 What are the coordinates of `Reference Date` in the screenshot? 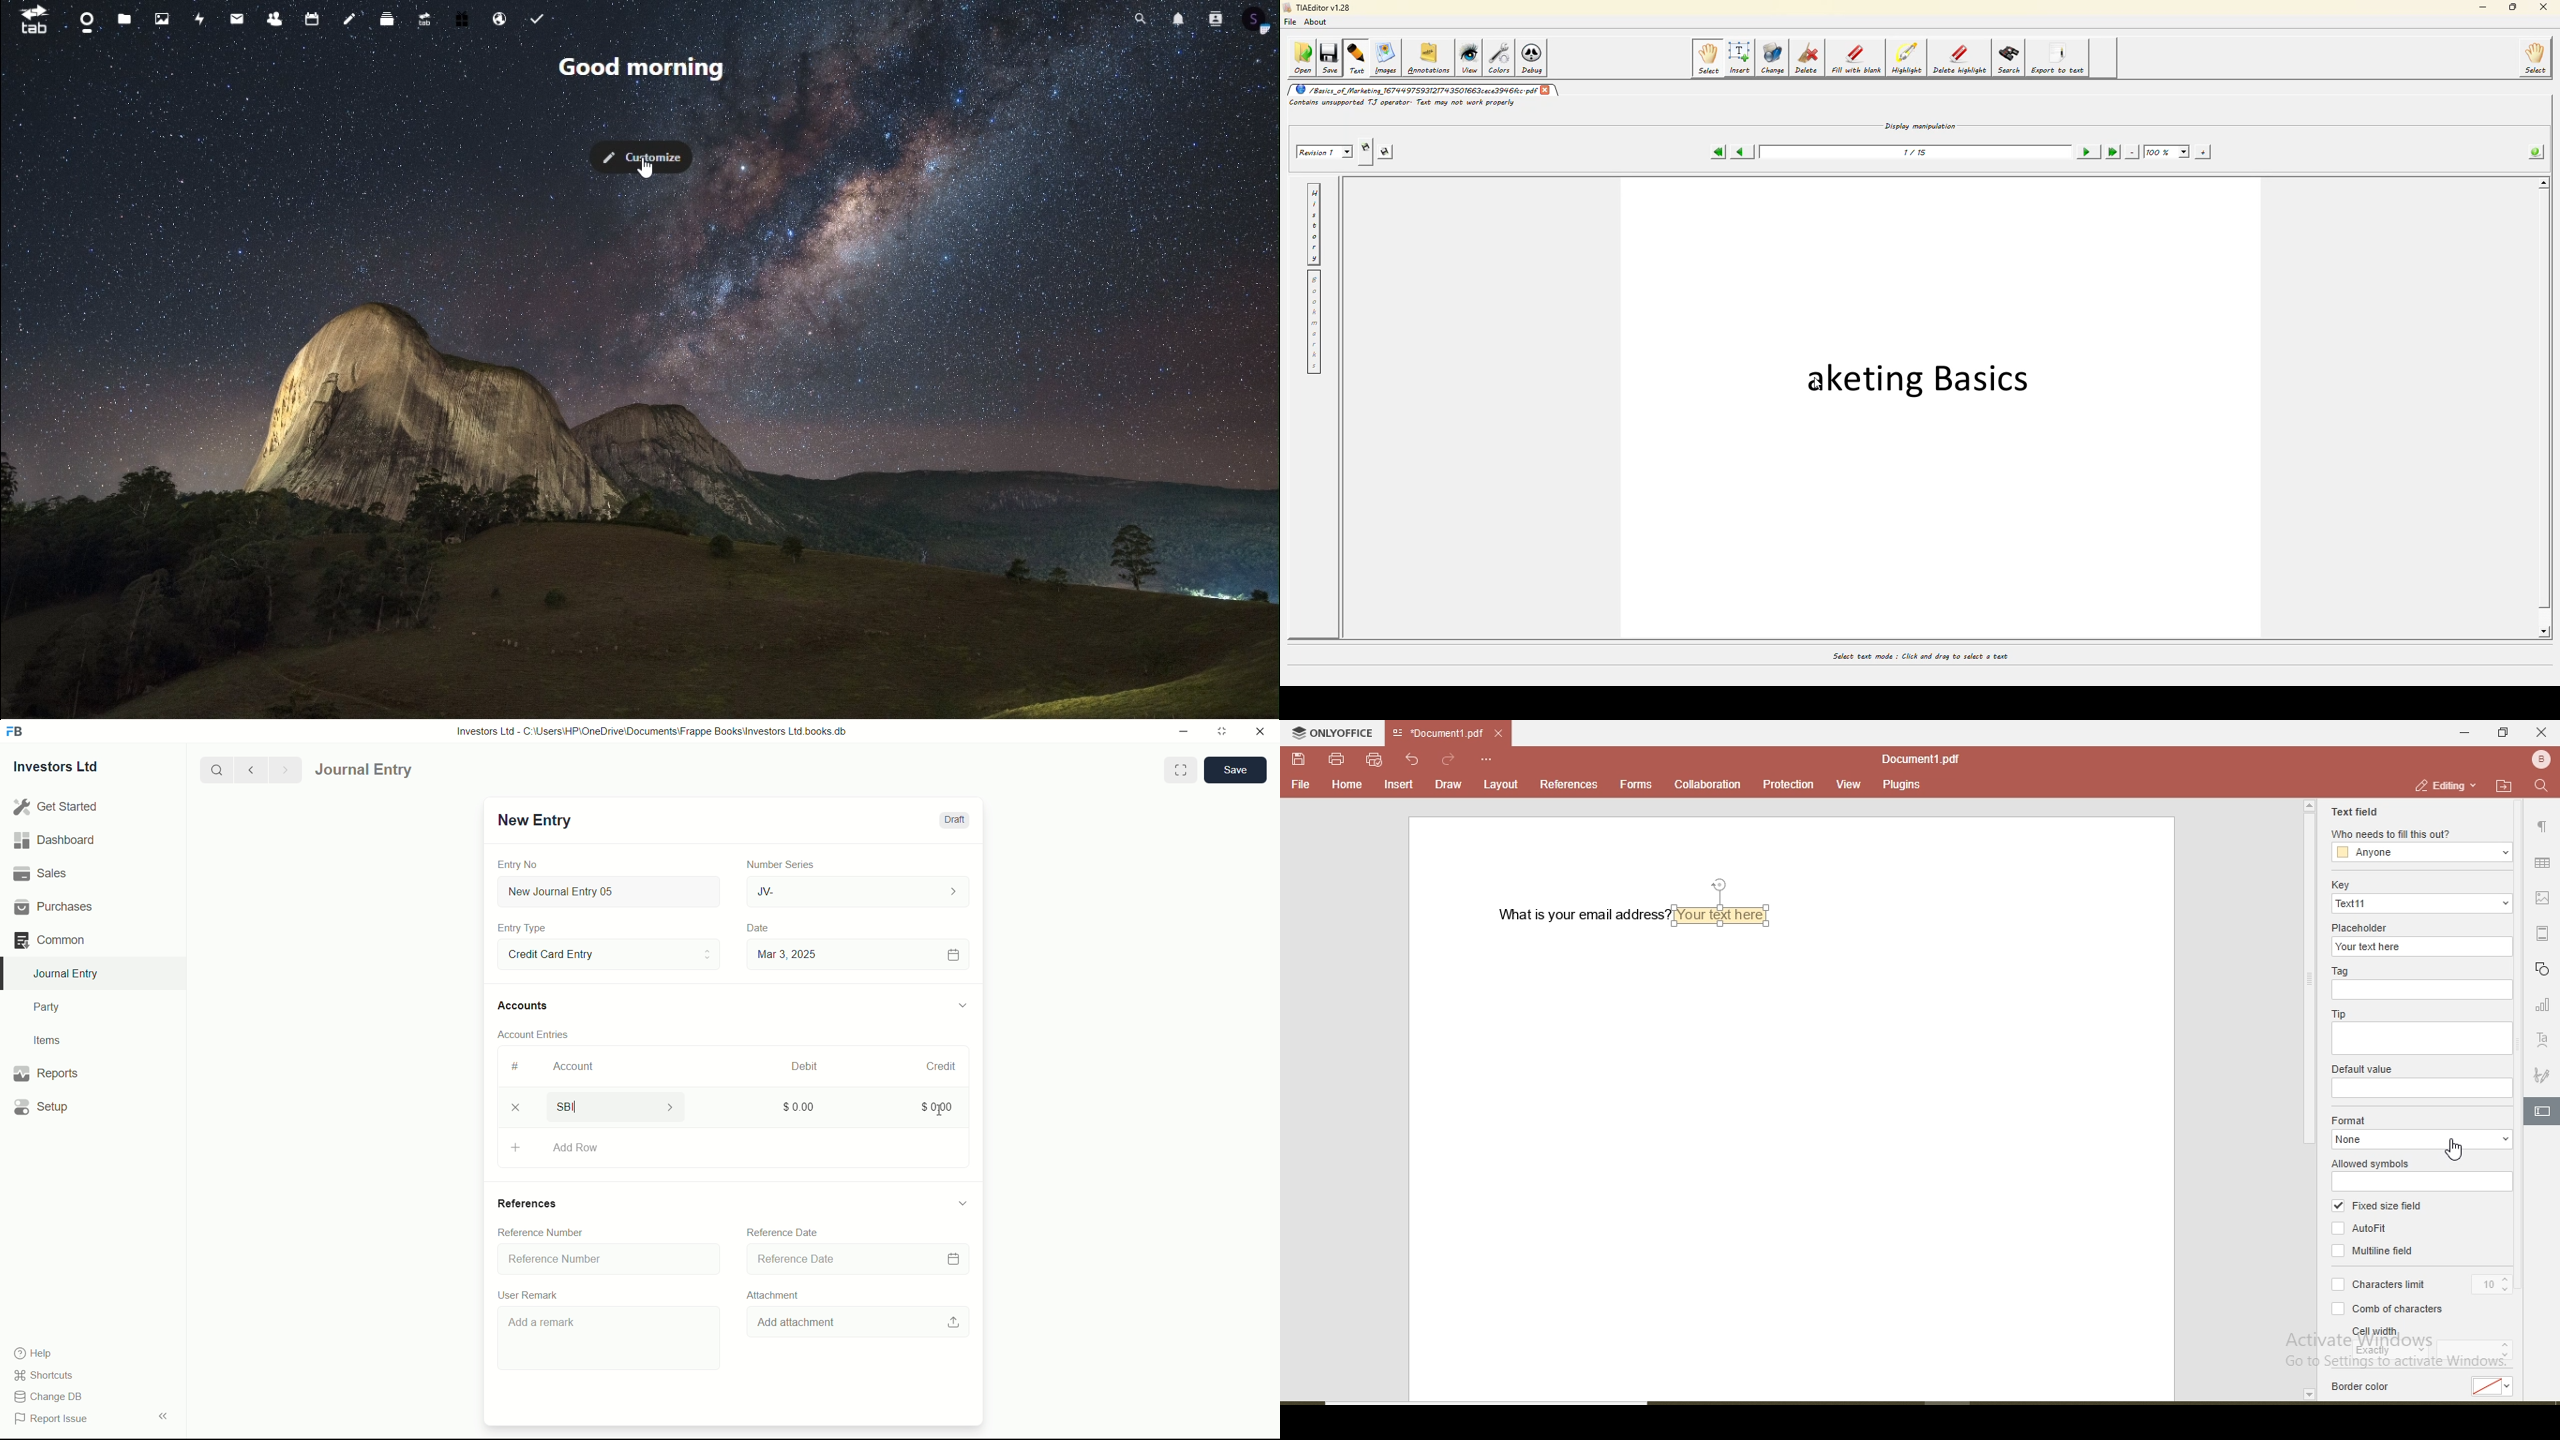 It's located at (856, 1258).